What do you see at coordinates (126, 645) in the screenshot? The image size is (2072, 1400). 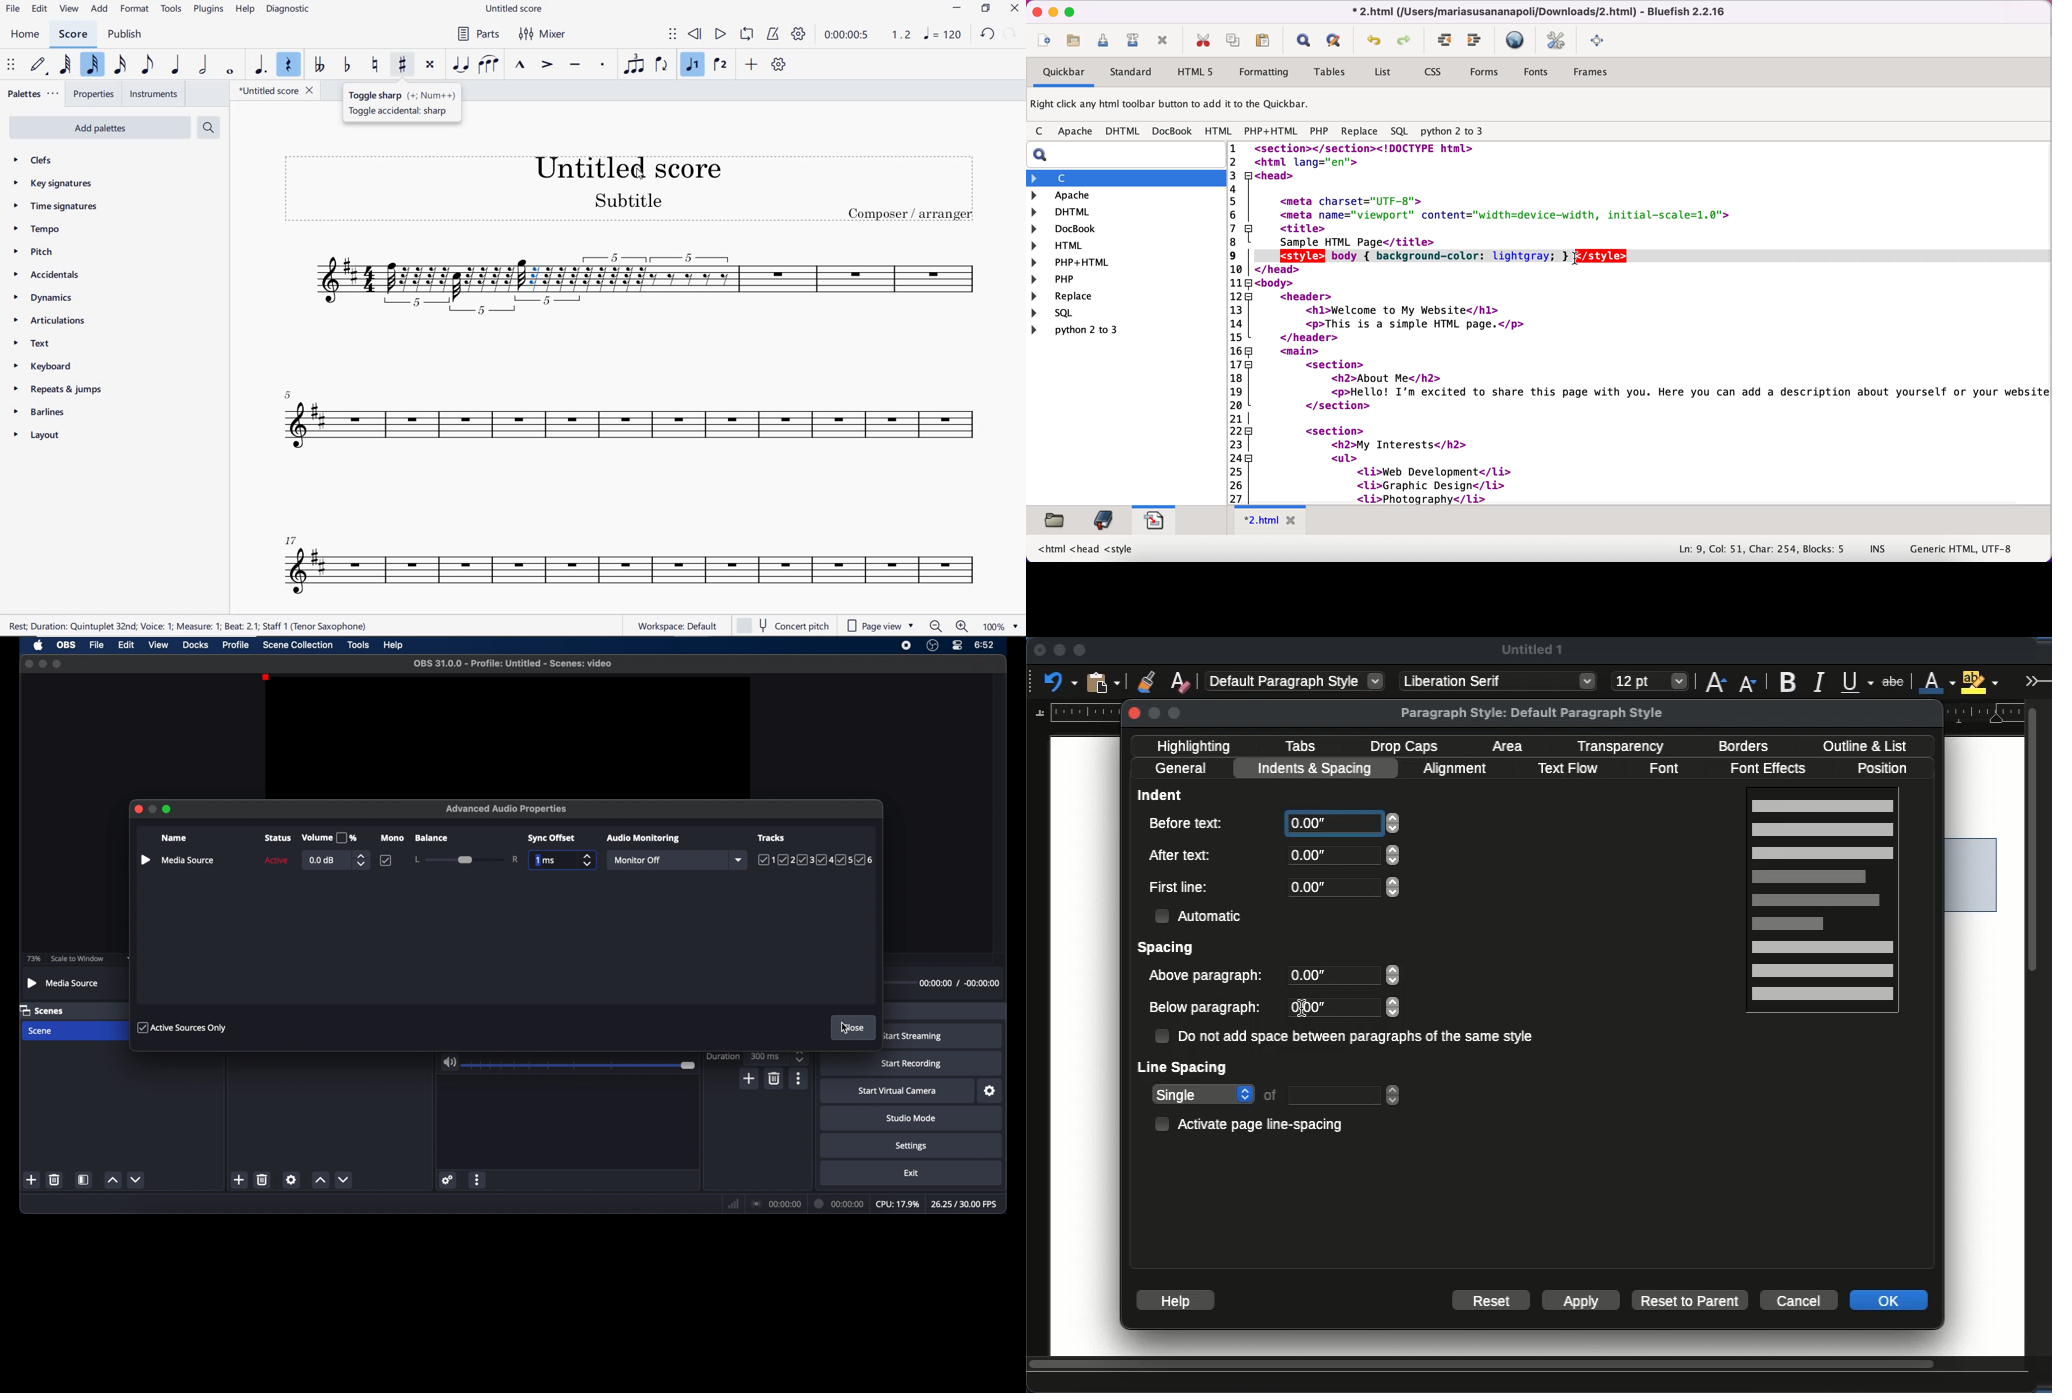 I see `edit` at bounding box center [126, 645].